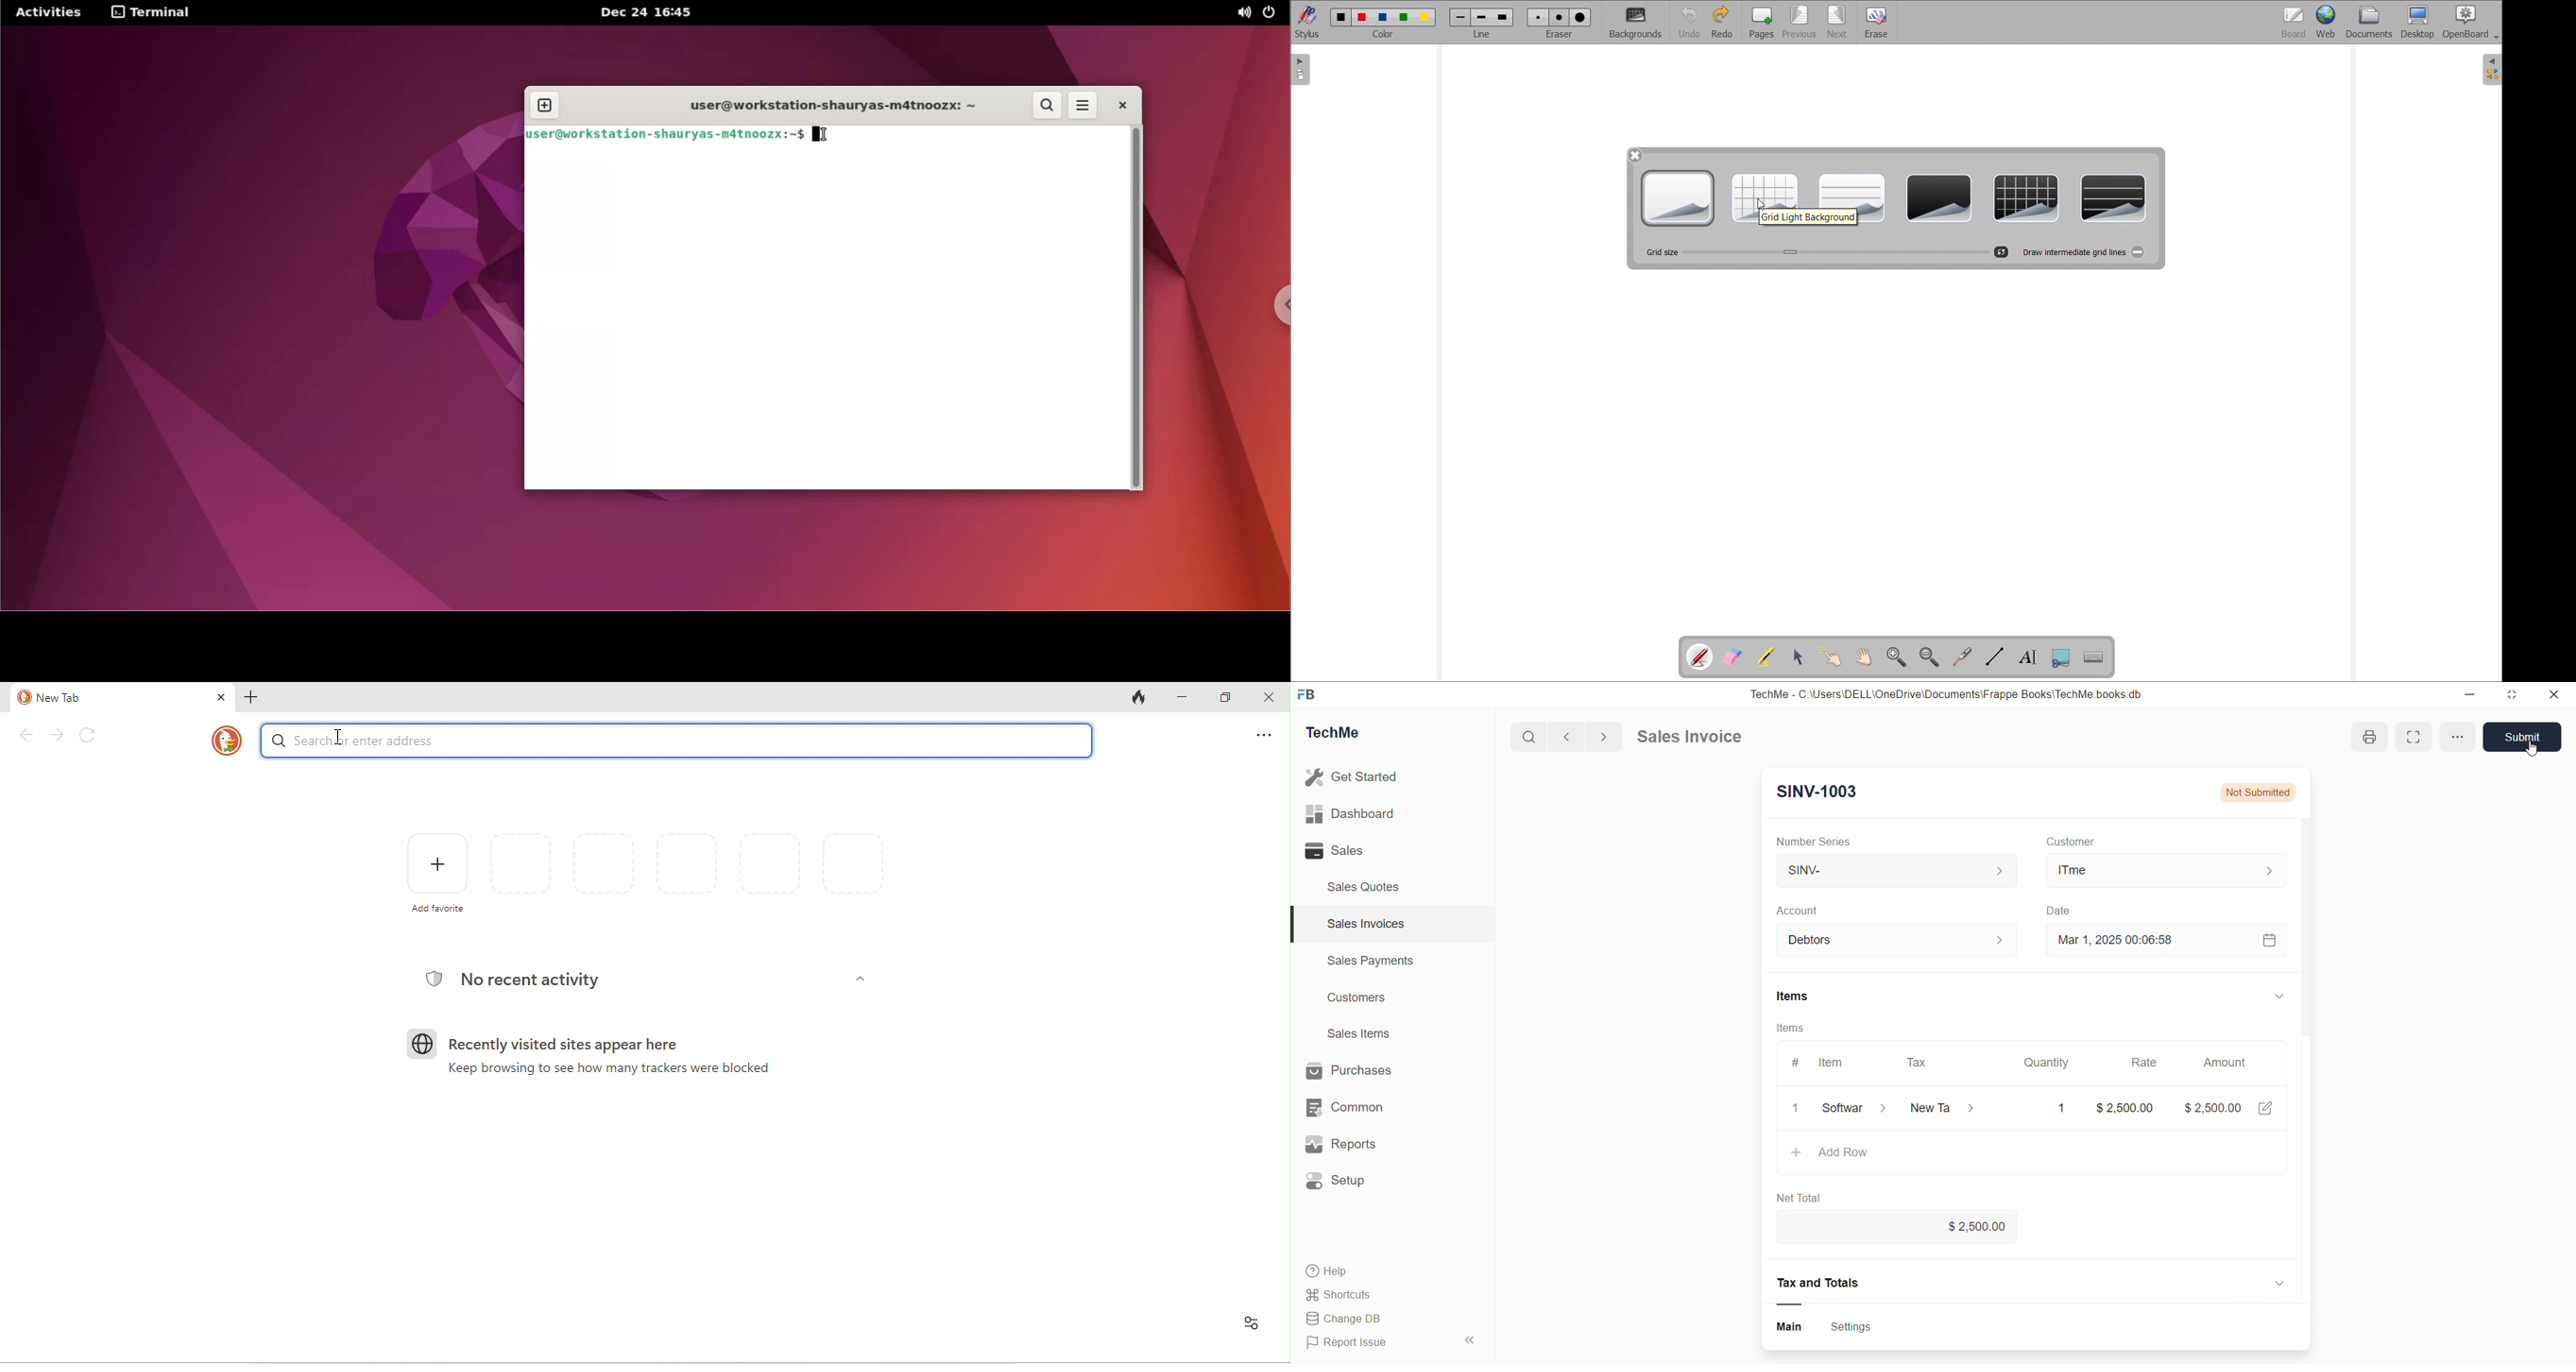 The height and width of the screenshot is (1372, 2576). Describe the element at coordinates (1471, 1338) in the screenshot. I see `«` at that location.